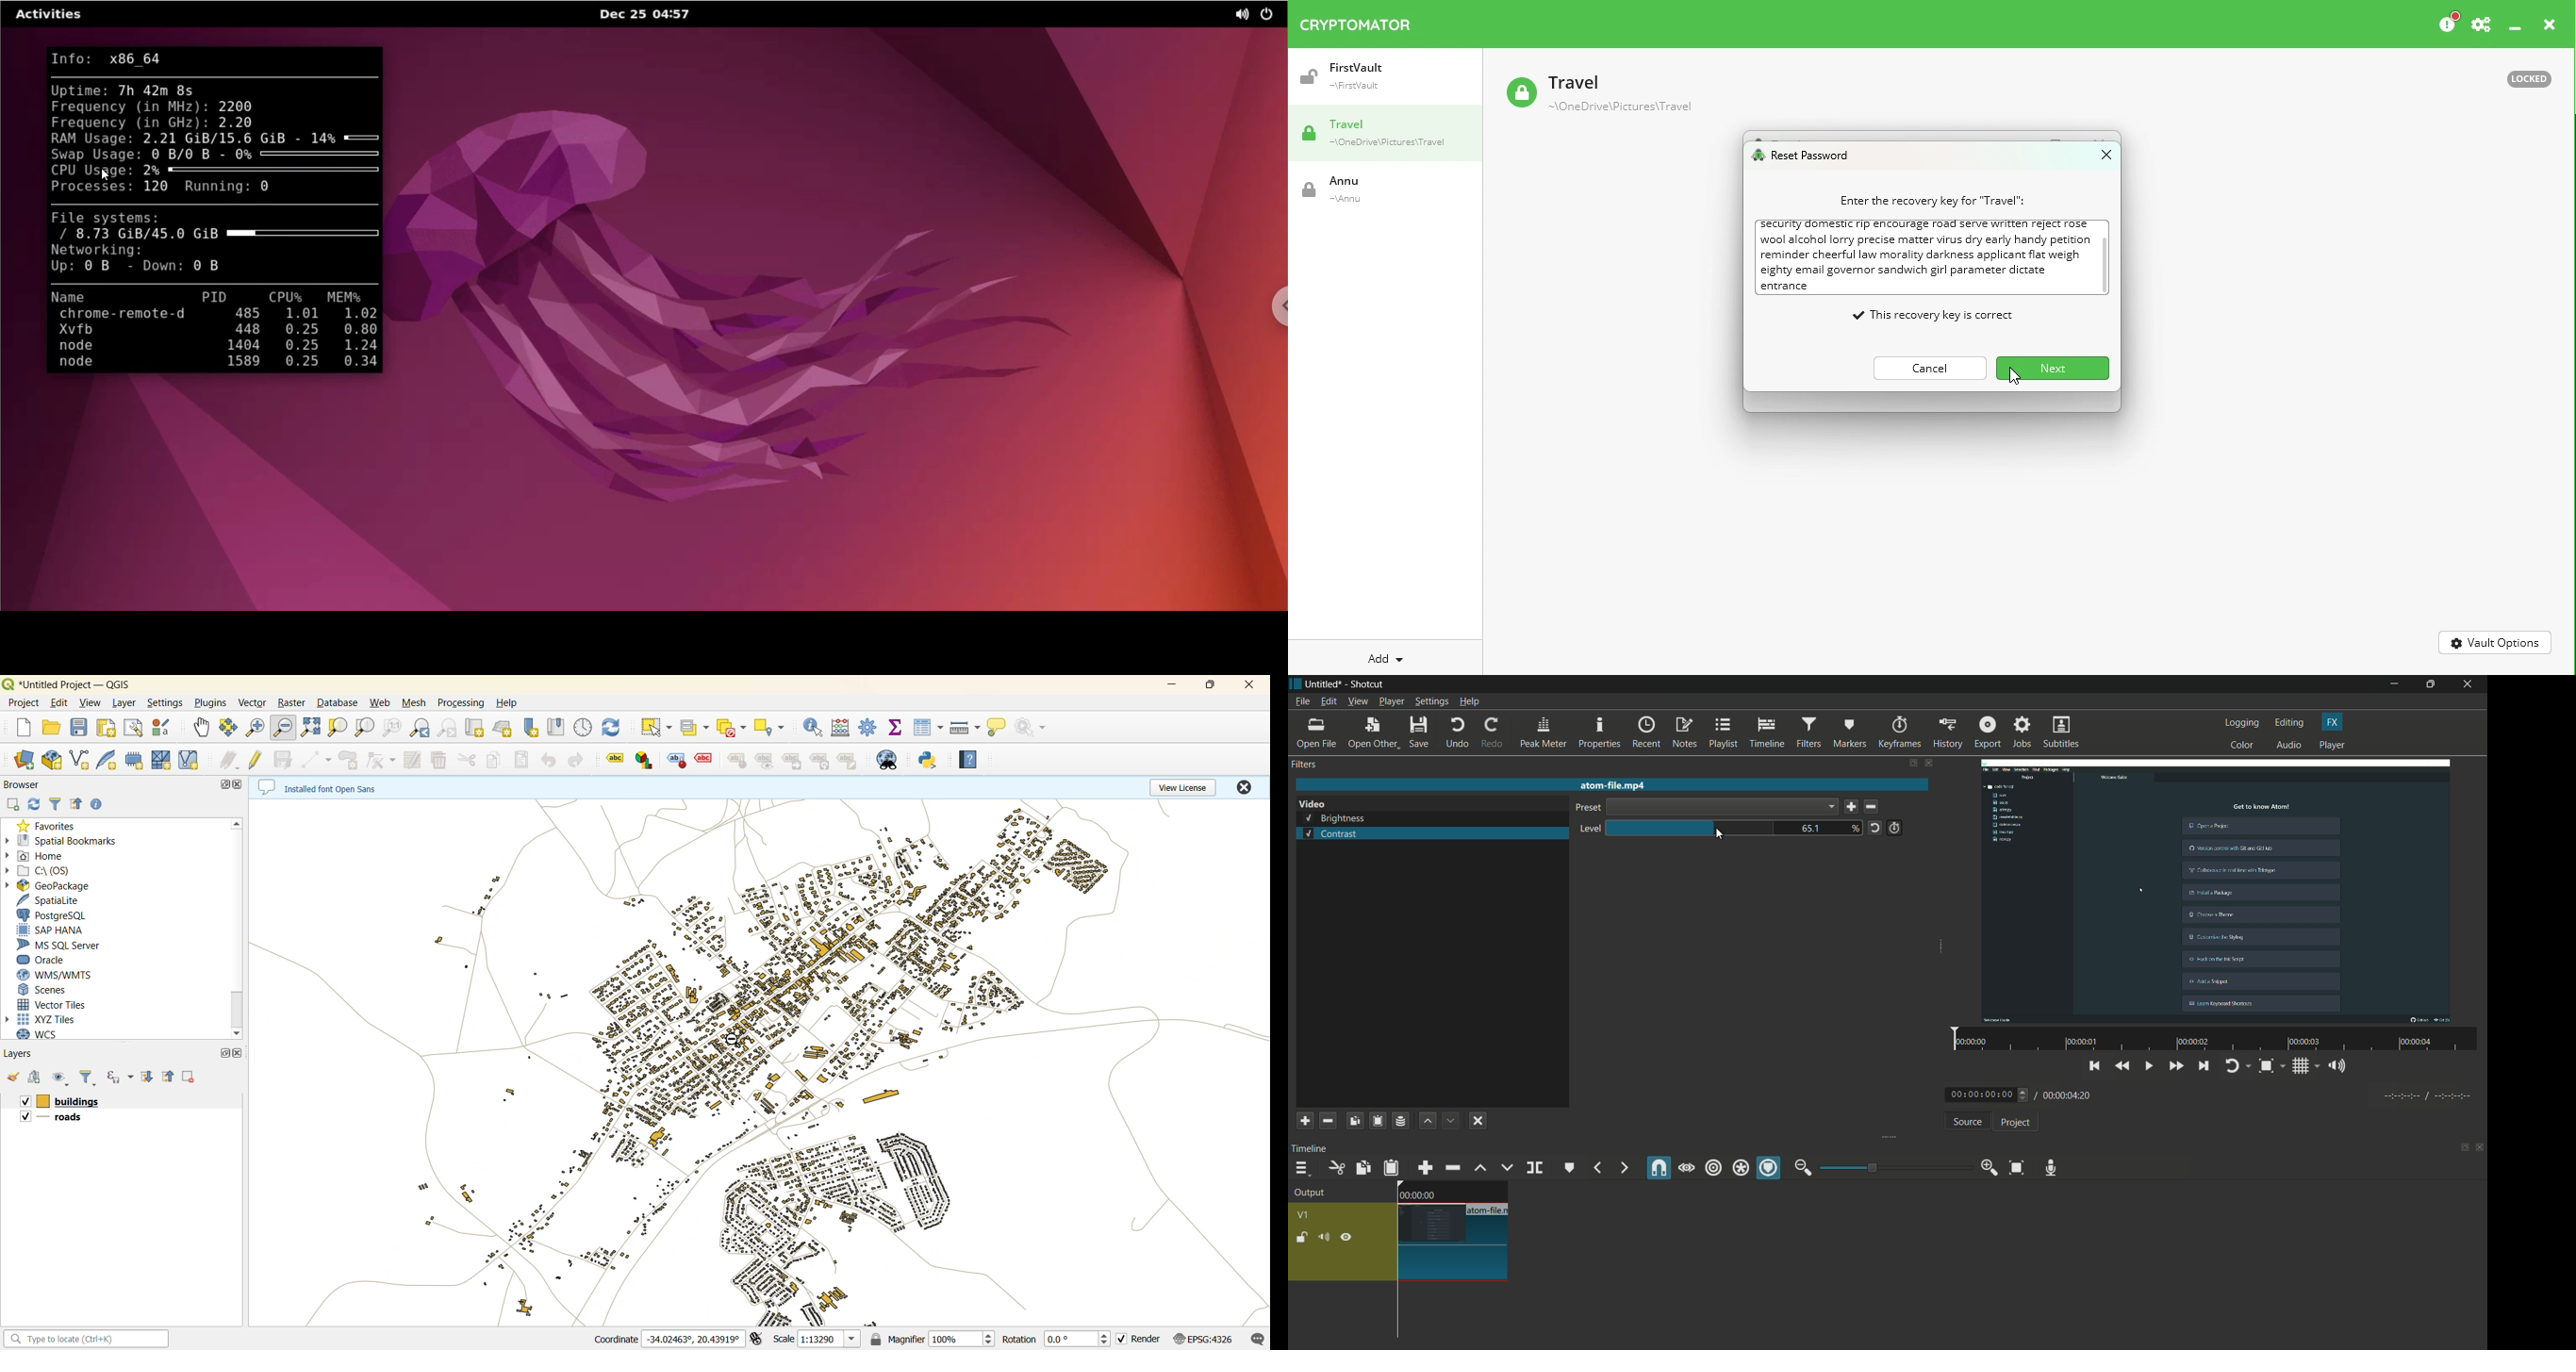  Describe the element at coordinates (1648, 732) in the screenshot. I see `recent` at that location.